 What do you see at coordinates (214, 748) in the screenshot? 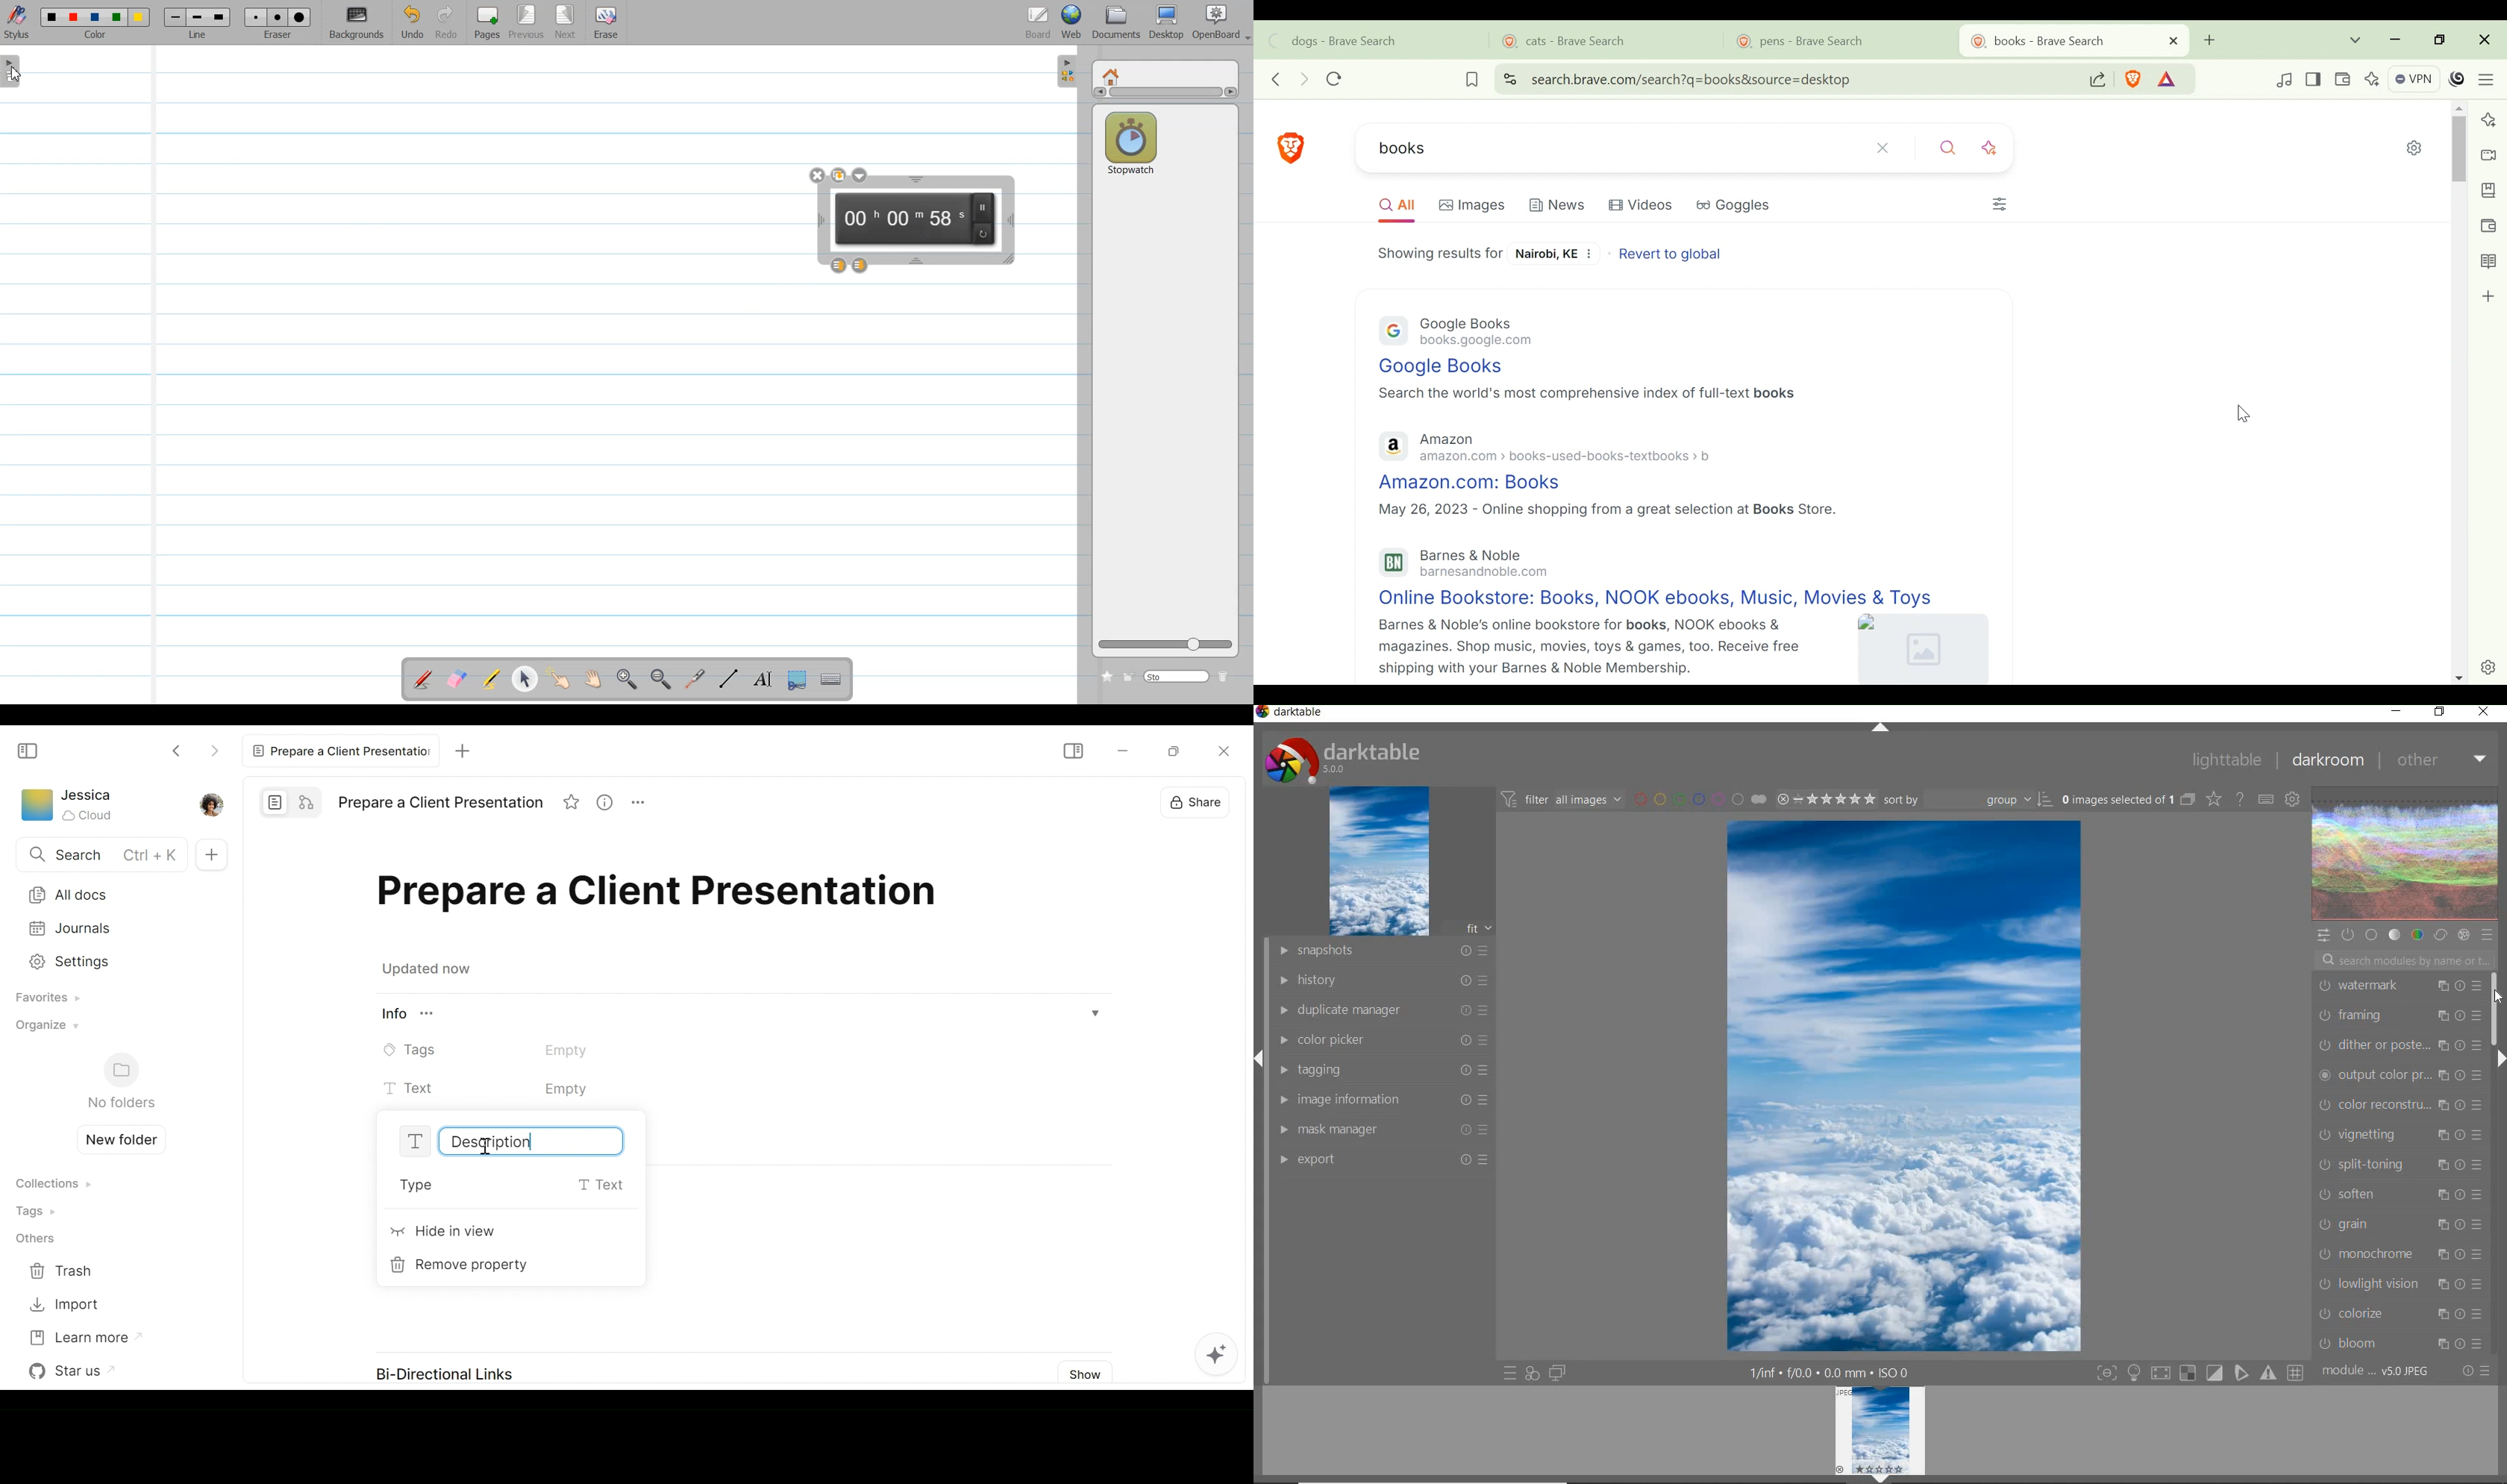
I see `Click to go Forward` at bounding box center [214, 748].